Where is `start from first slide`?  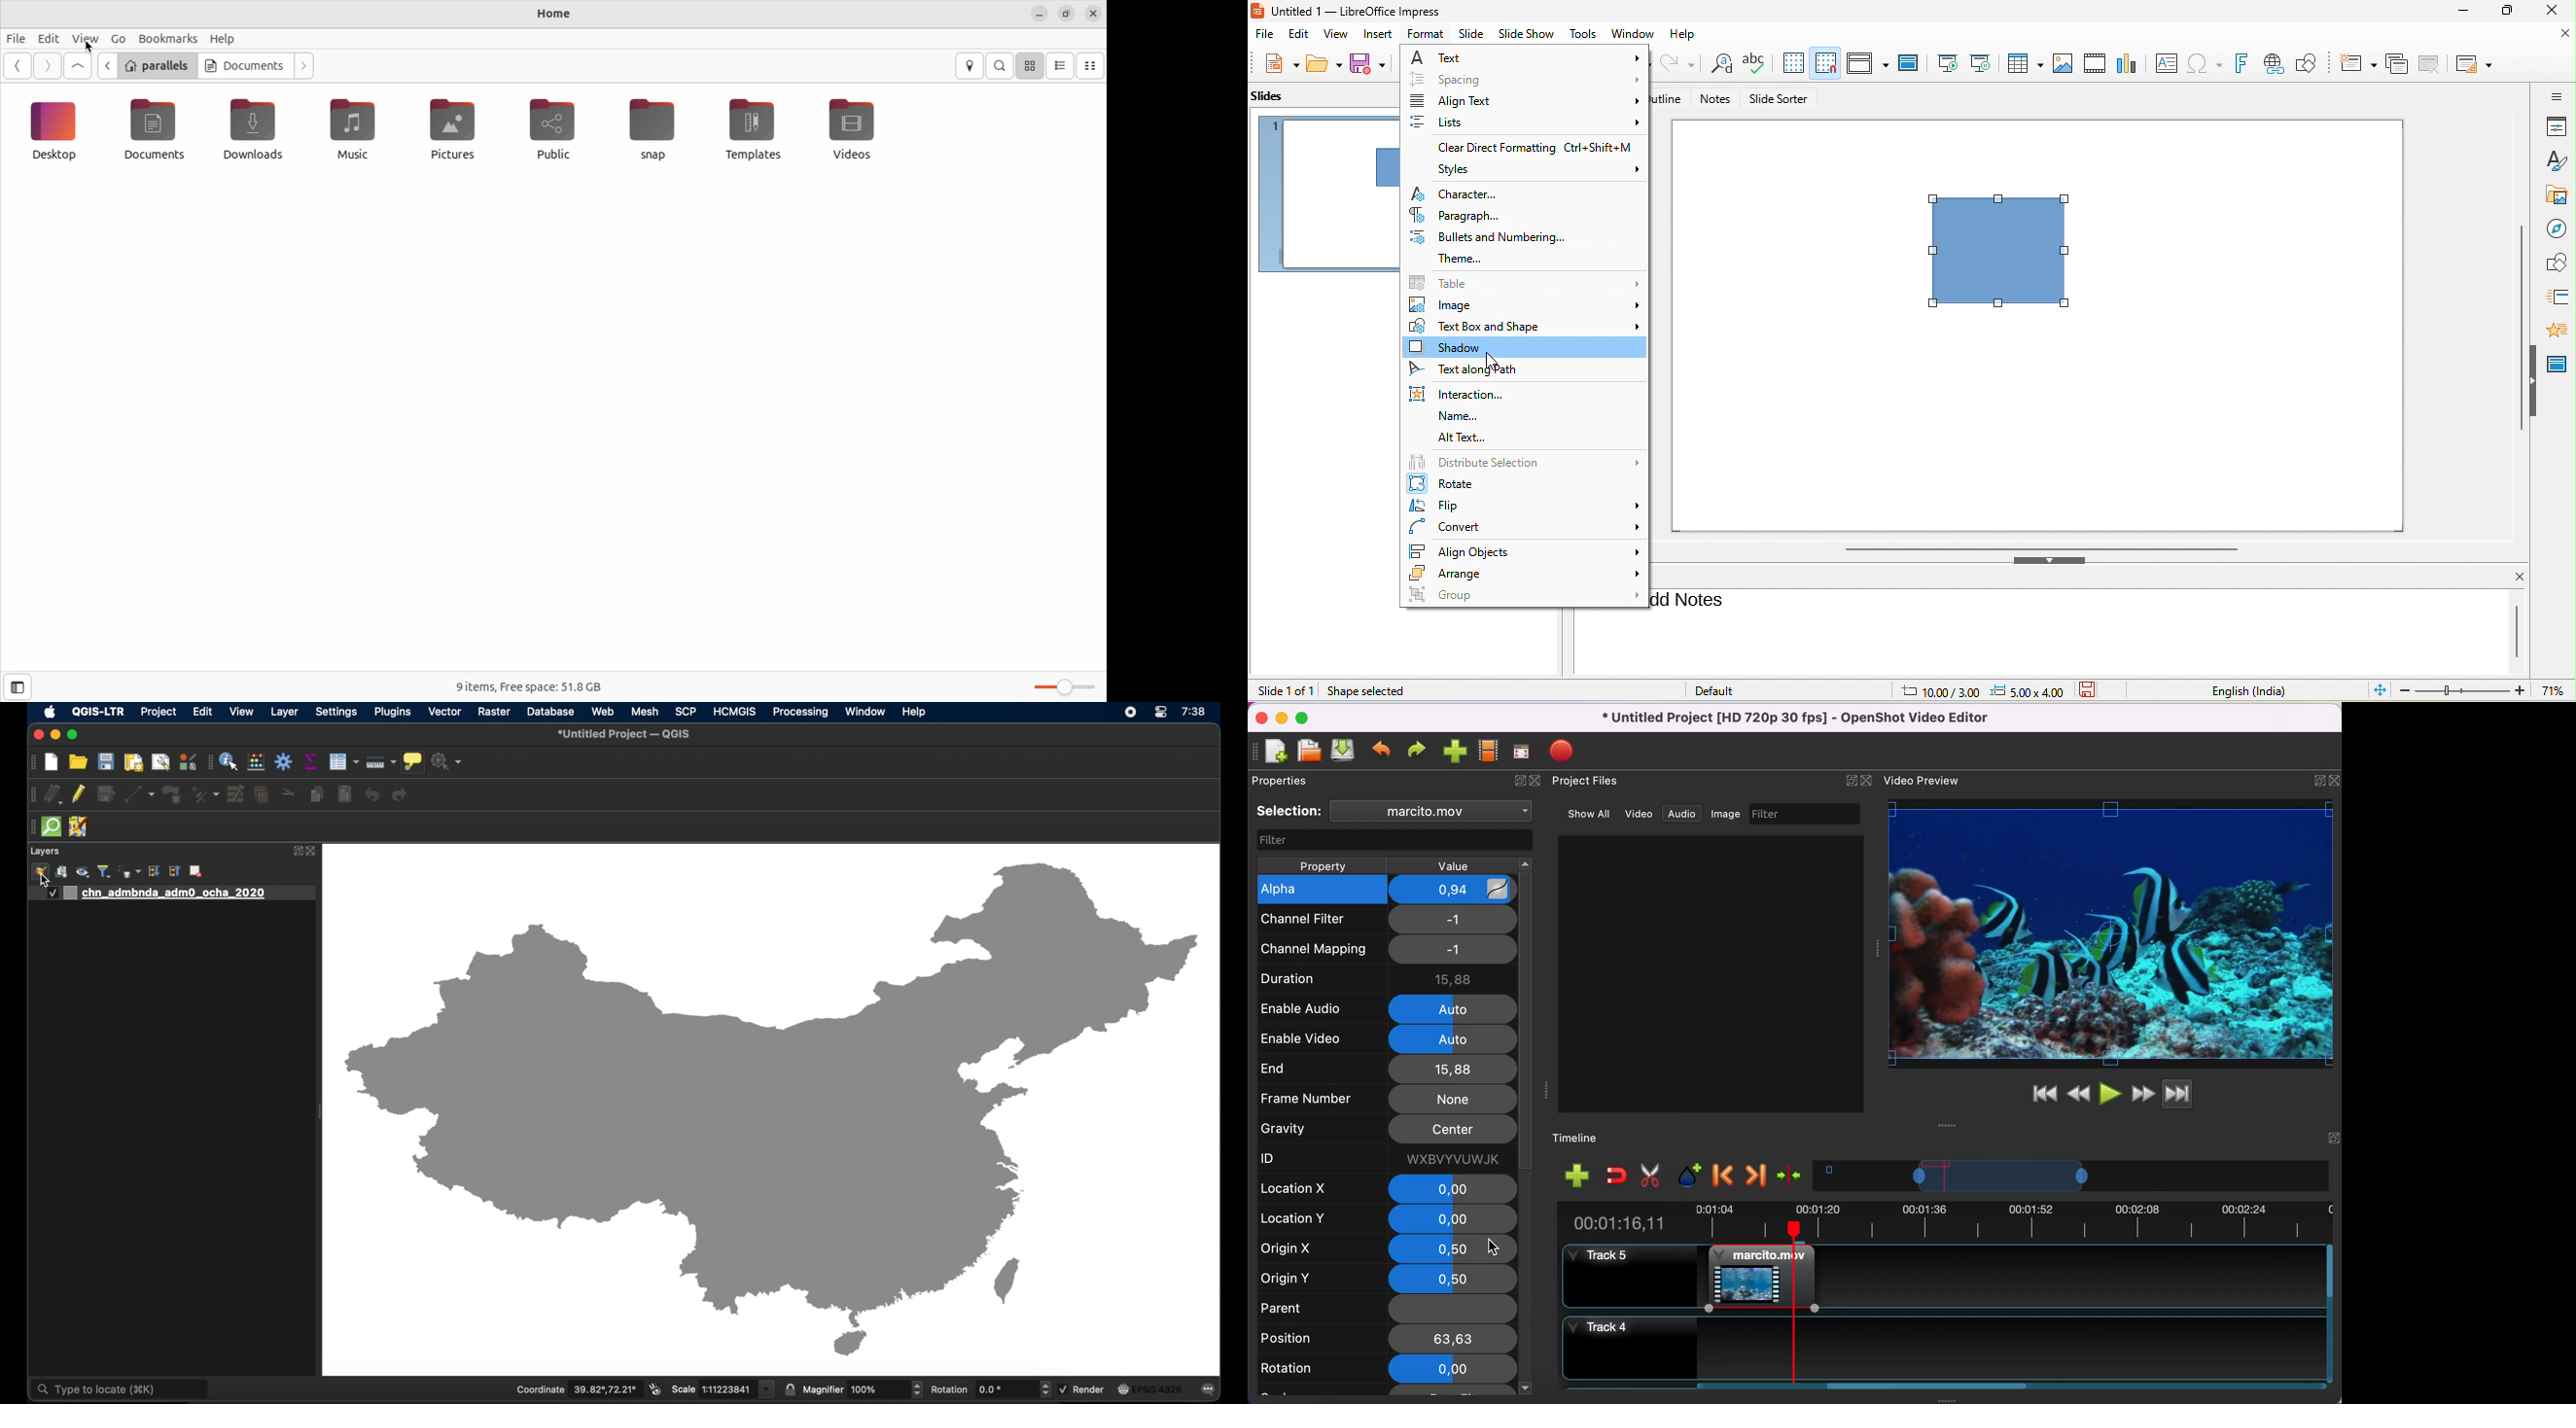 start from first slide is located at coordinates (1947, 61).